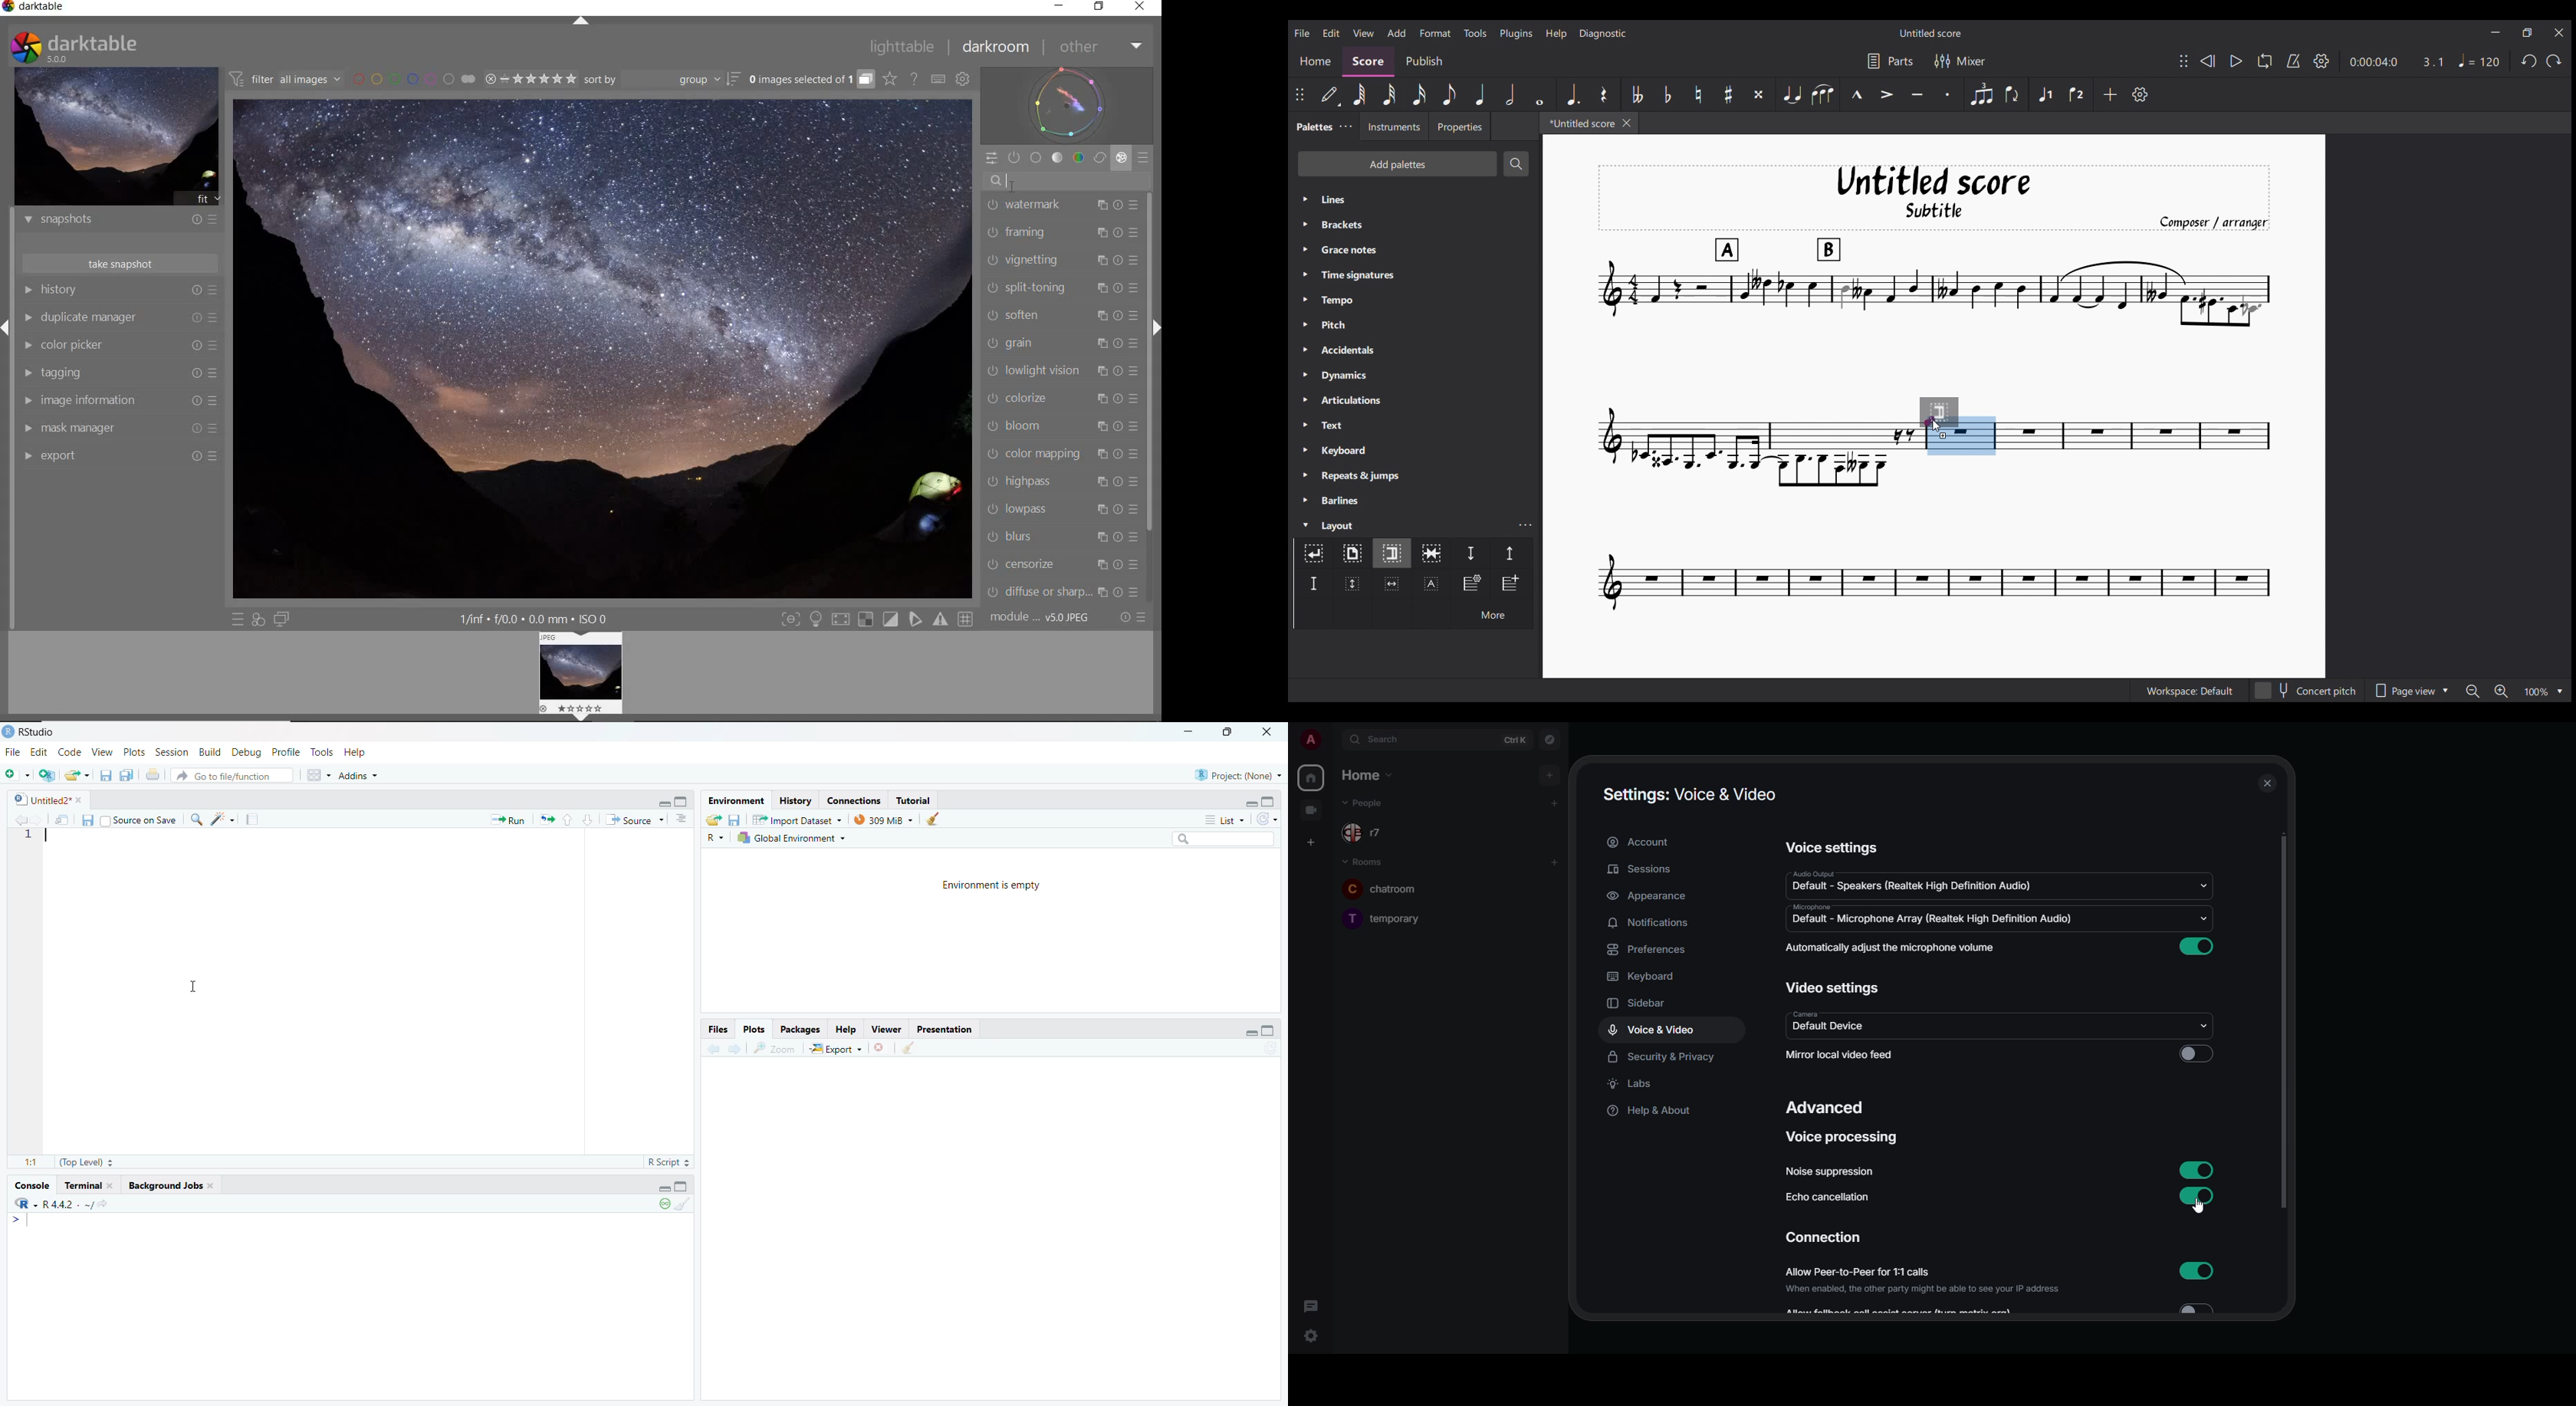 Image resolution: width=2576 pixels, height=1428 pixels. What do you see at coordinates (1230, 732) in the screenshot?
I see `maximise` at bounding box center [1230, 732].